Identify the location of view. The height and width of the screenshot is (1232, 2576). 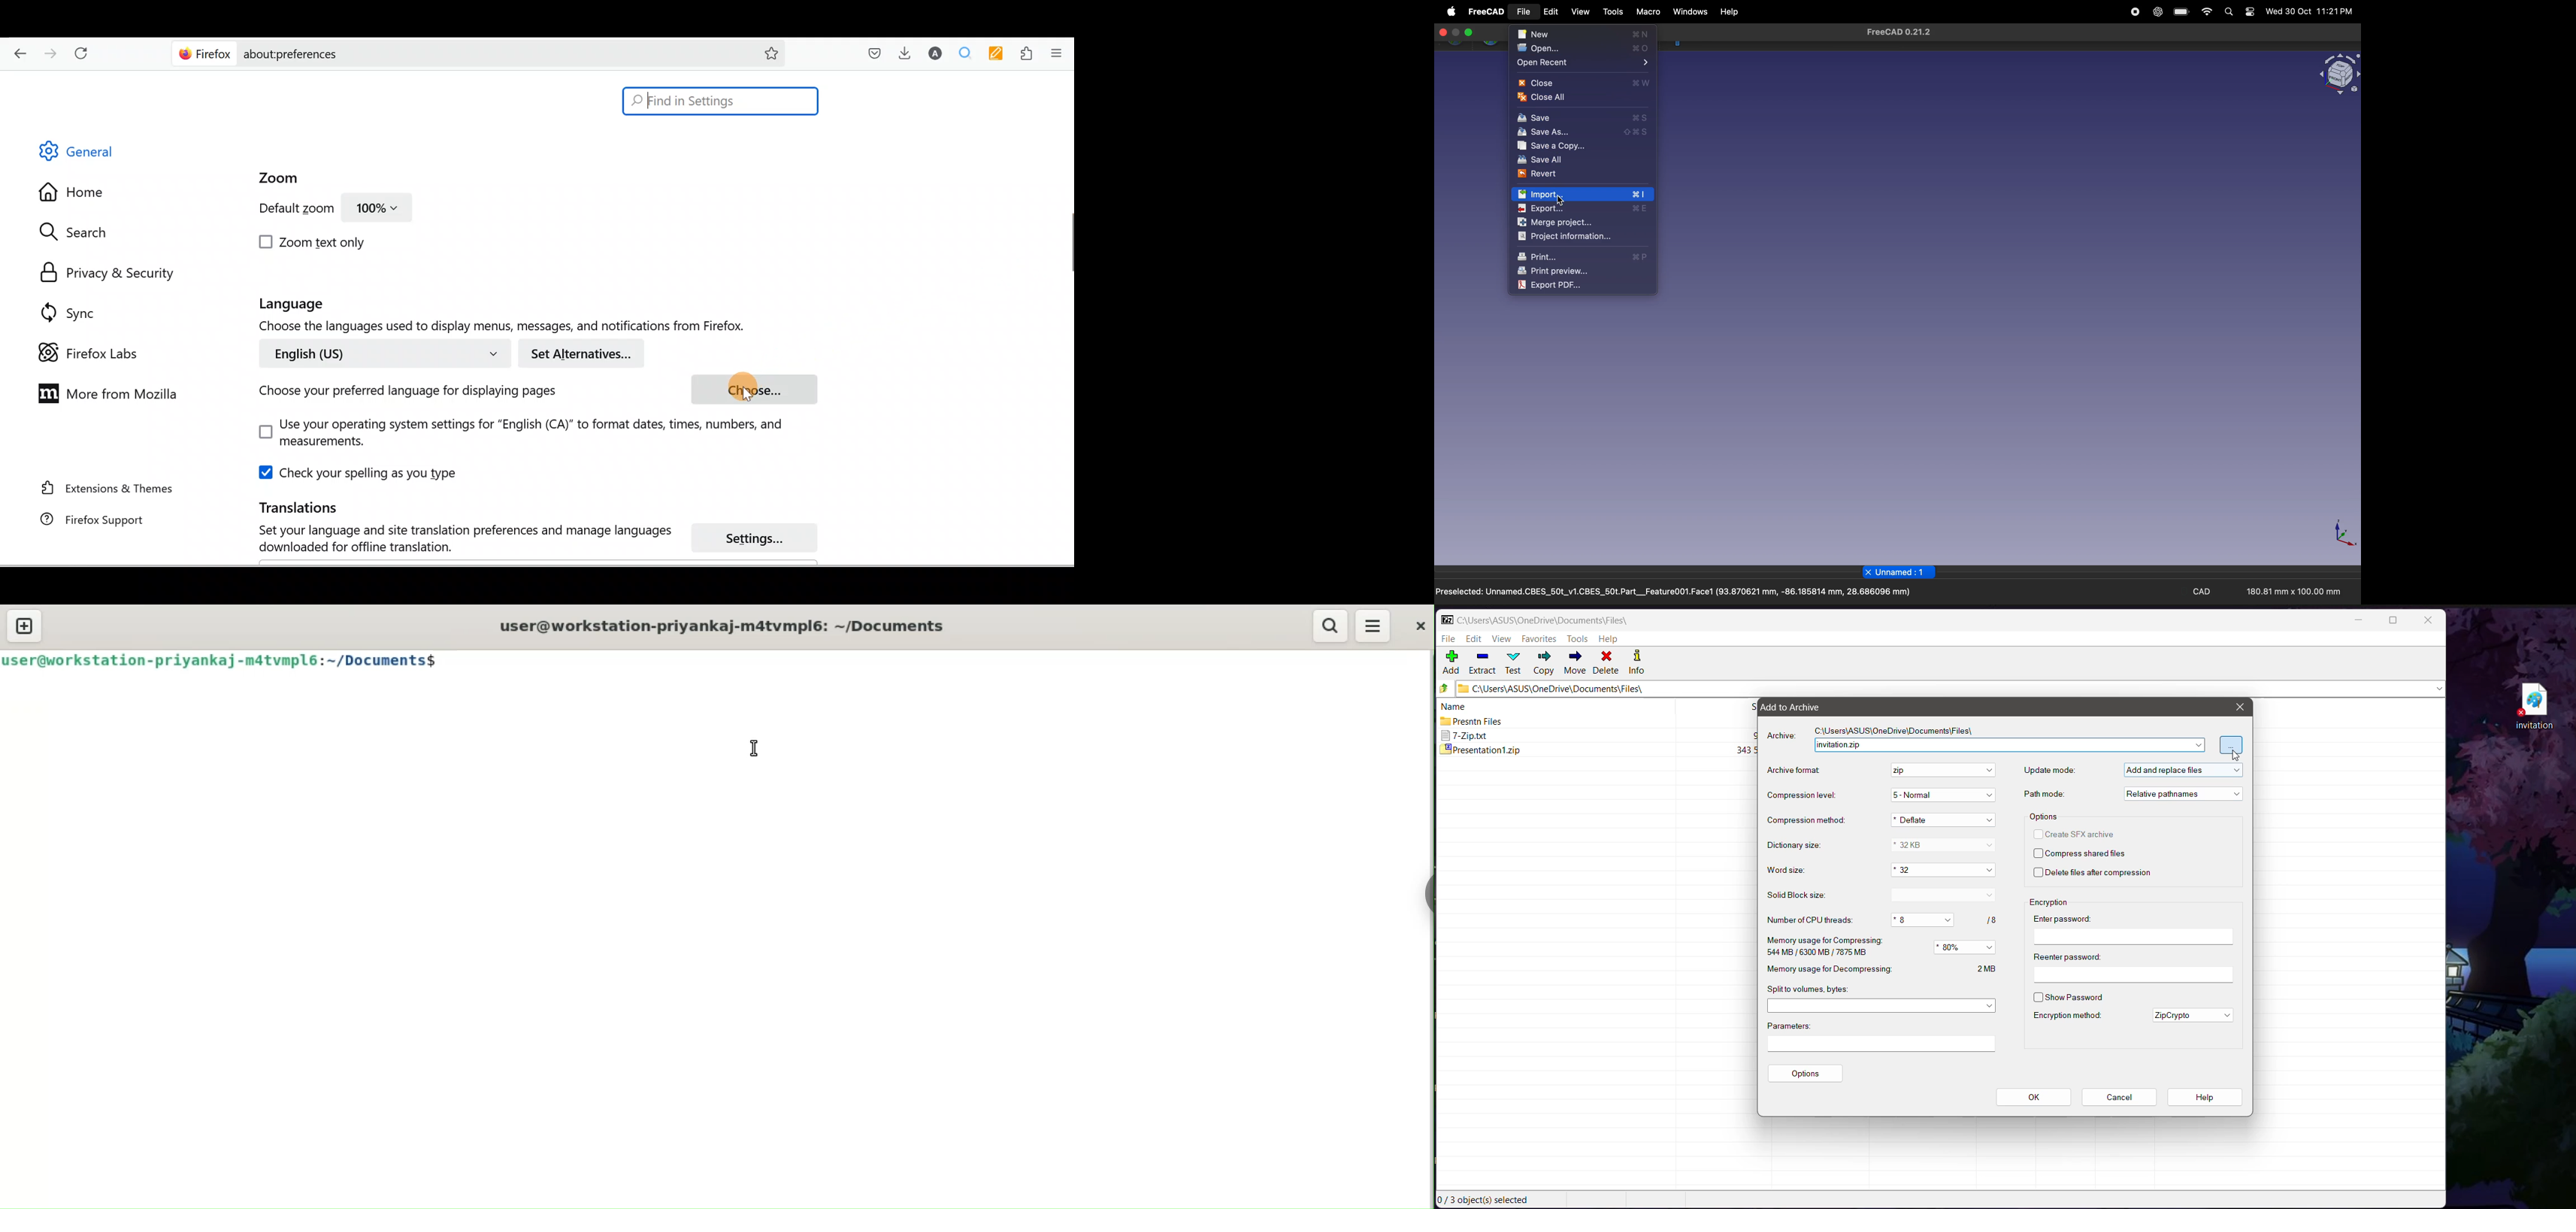
(1581, 13).